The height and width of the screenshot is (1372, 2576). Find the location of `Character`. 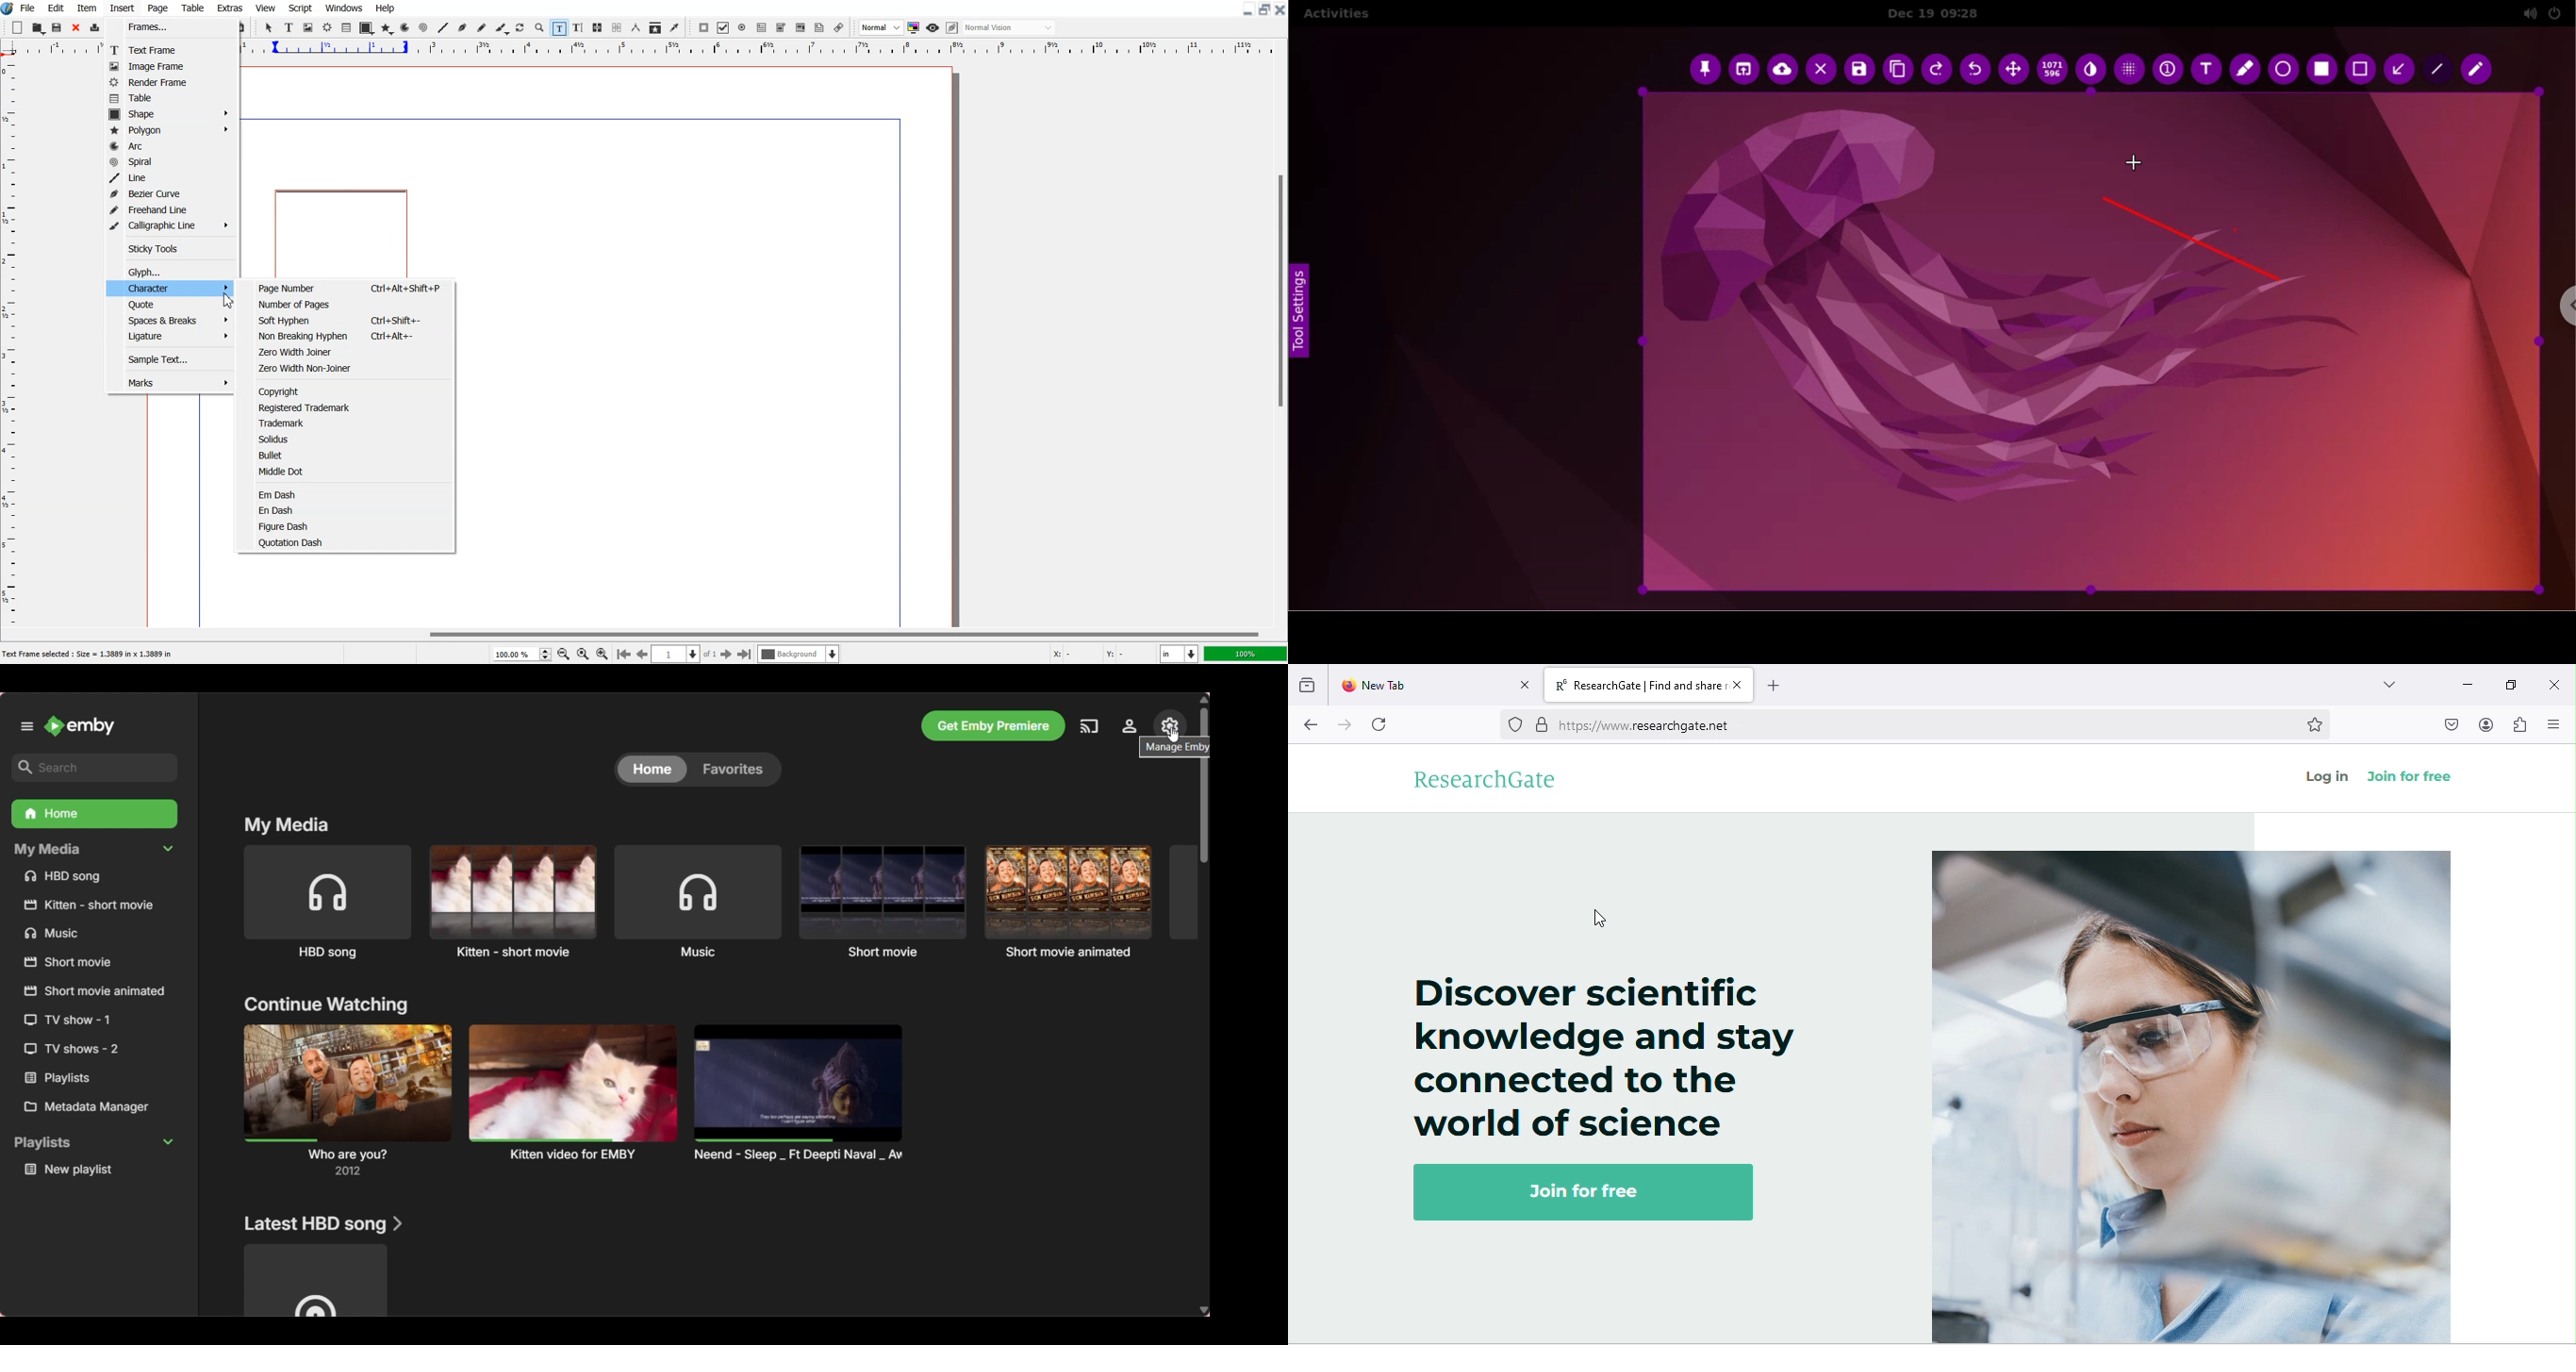

Character is located at coordinates (169, 288).